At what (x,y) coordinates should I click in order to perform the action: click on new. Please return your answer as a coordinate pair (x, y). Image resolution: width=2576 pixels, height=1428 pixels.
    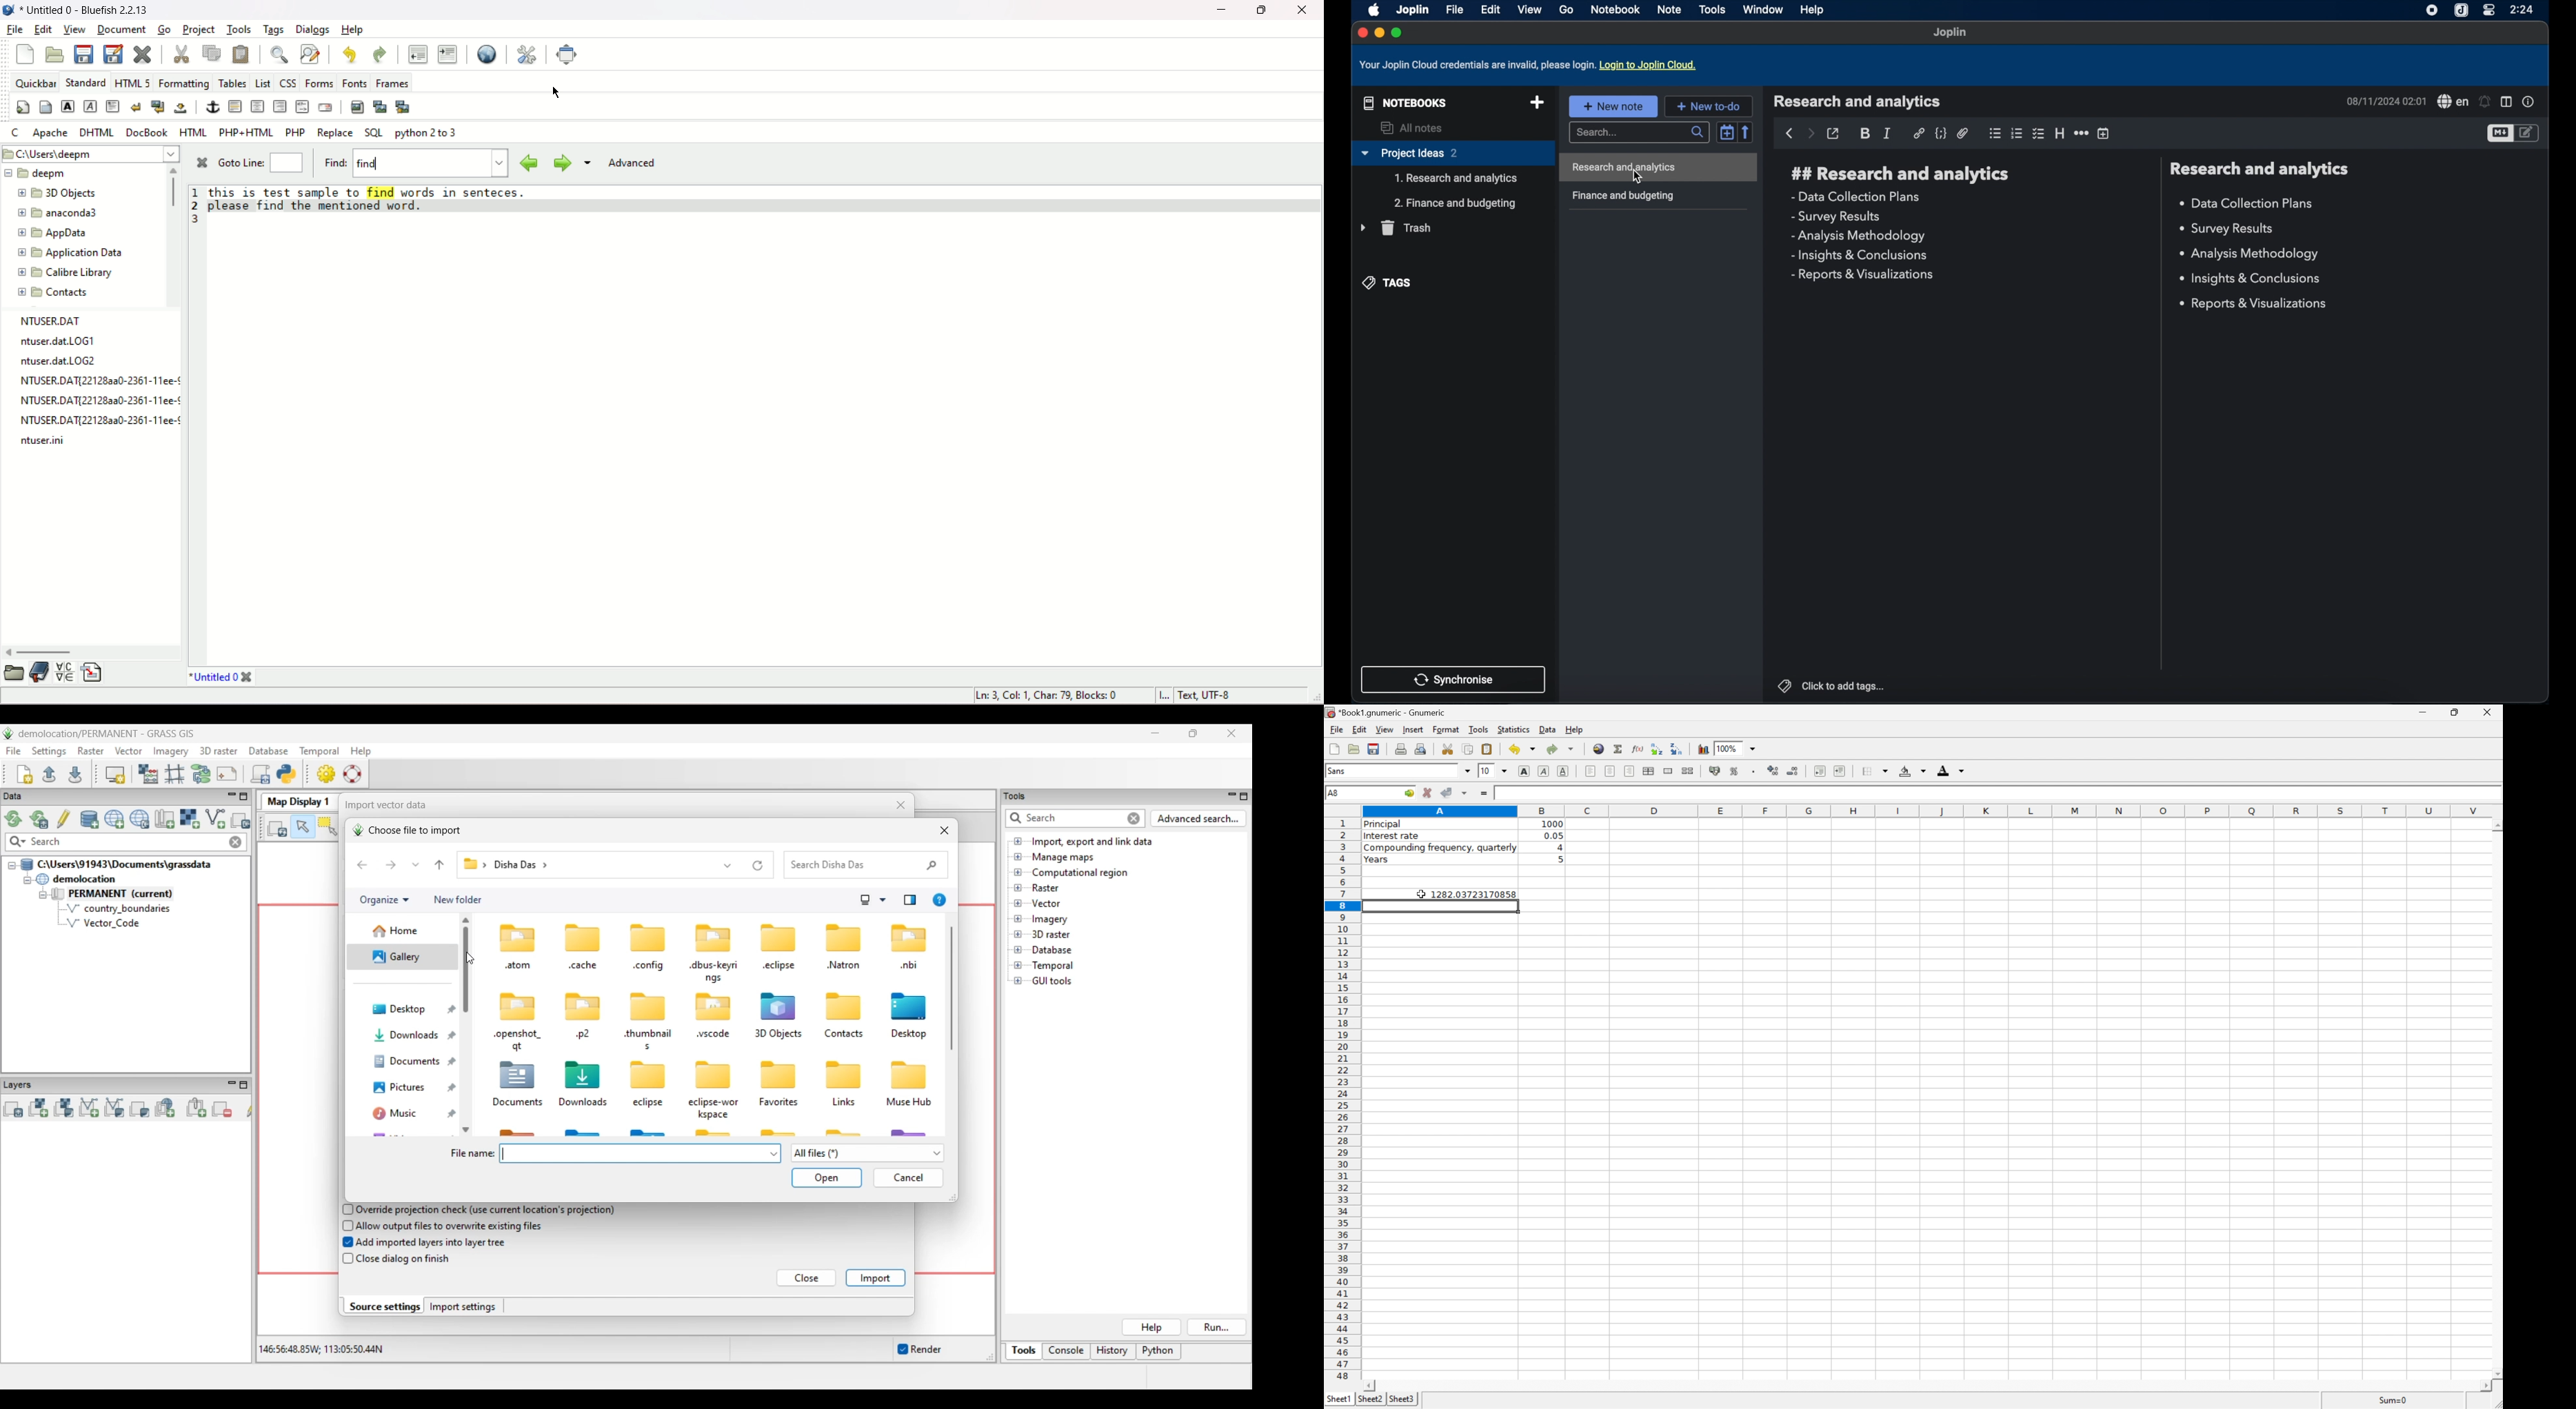
    Looking at the image, I should click on (26, 53).